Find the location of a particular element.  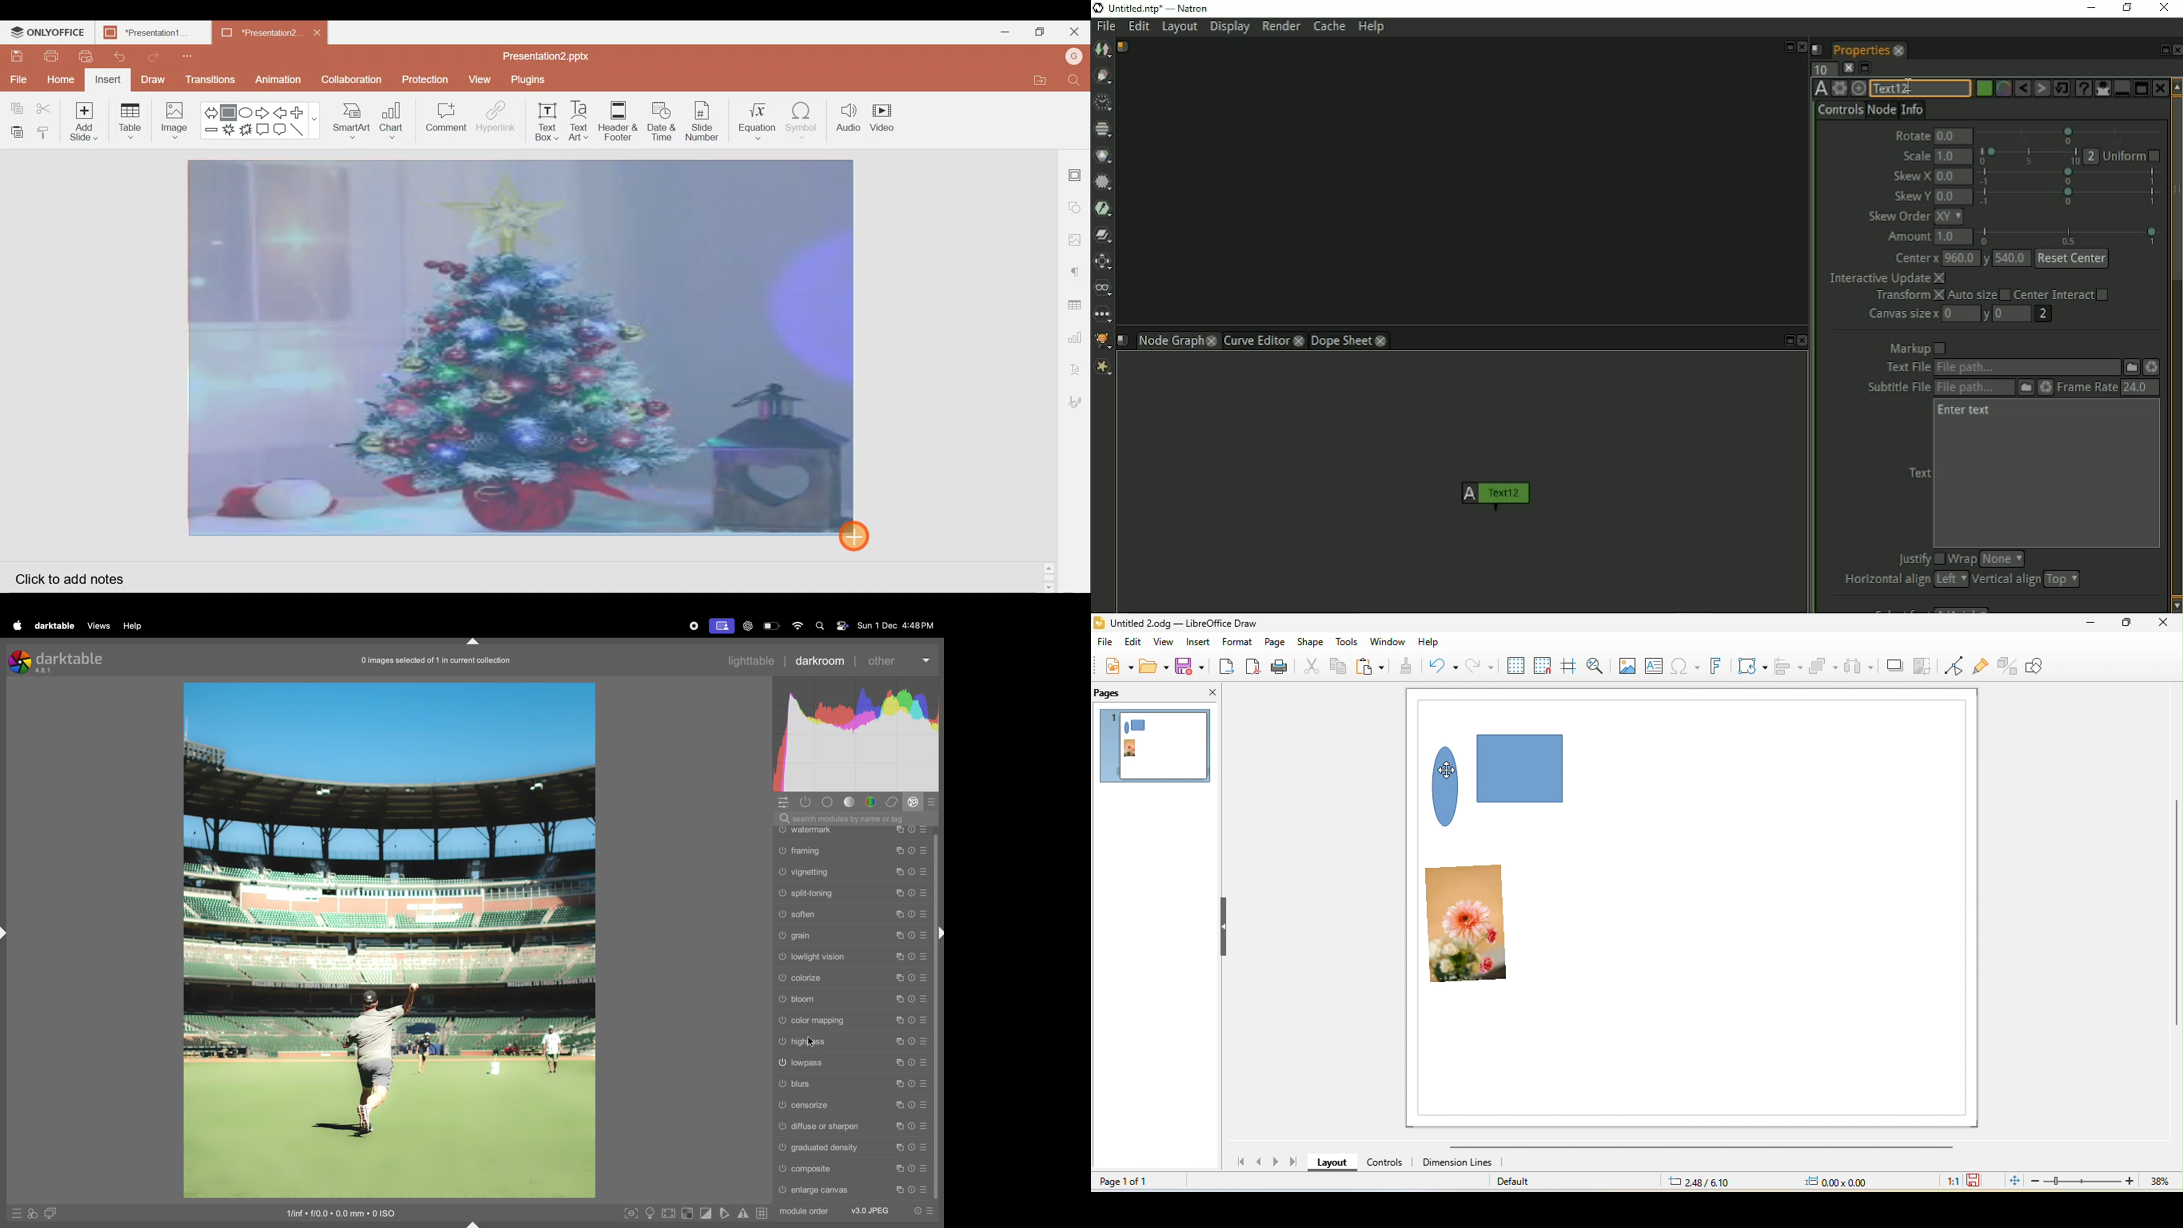

minimize is located at coordinates (2086, 626).